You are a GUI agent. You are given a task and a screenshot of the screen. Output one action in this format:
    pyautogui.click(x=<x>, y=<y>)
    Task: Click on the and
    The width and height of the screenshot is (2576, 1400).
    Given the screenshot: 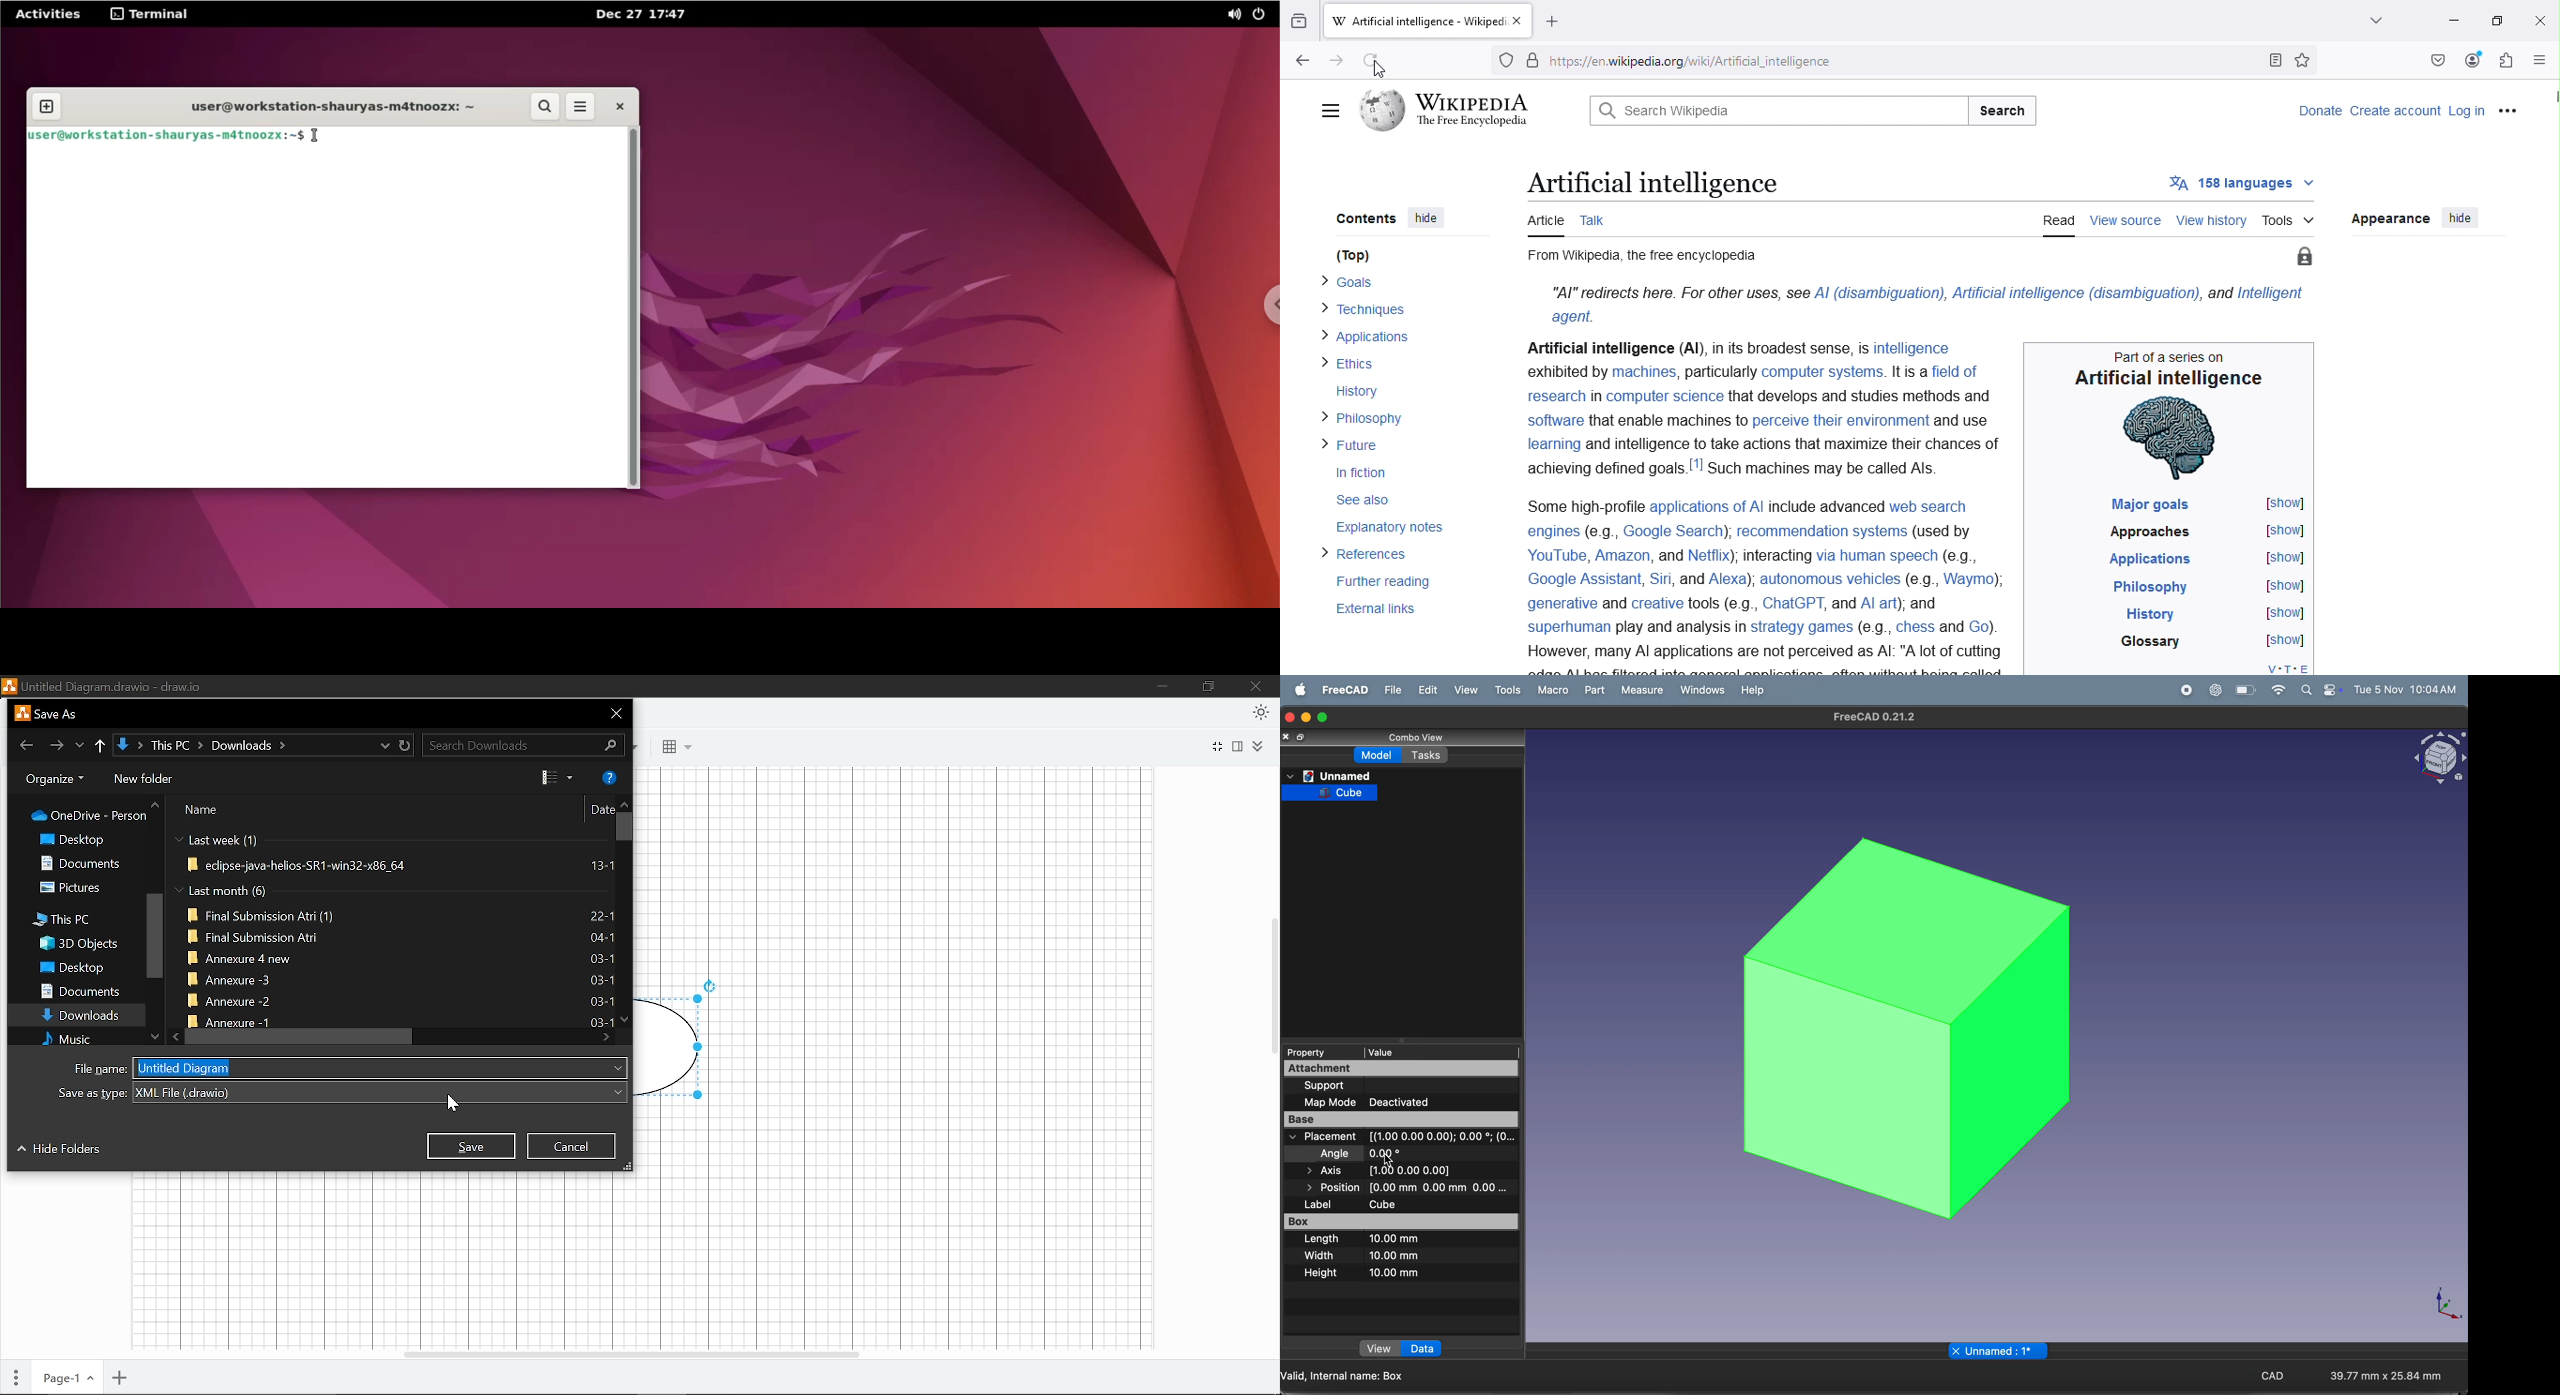 What is the action you would take?
    pyautogui.click(x=1613, y=605)
    